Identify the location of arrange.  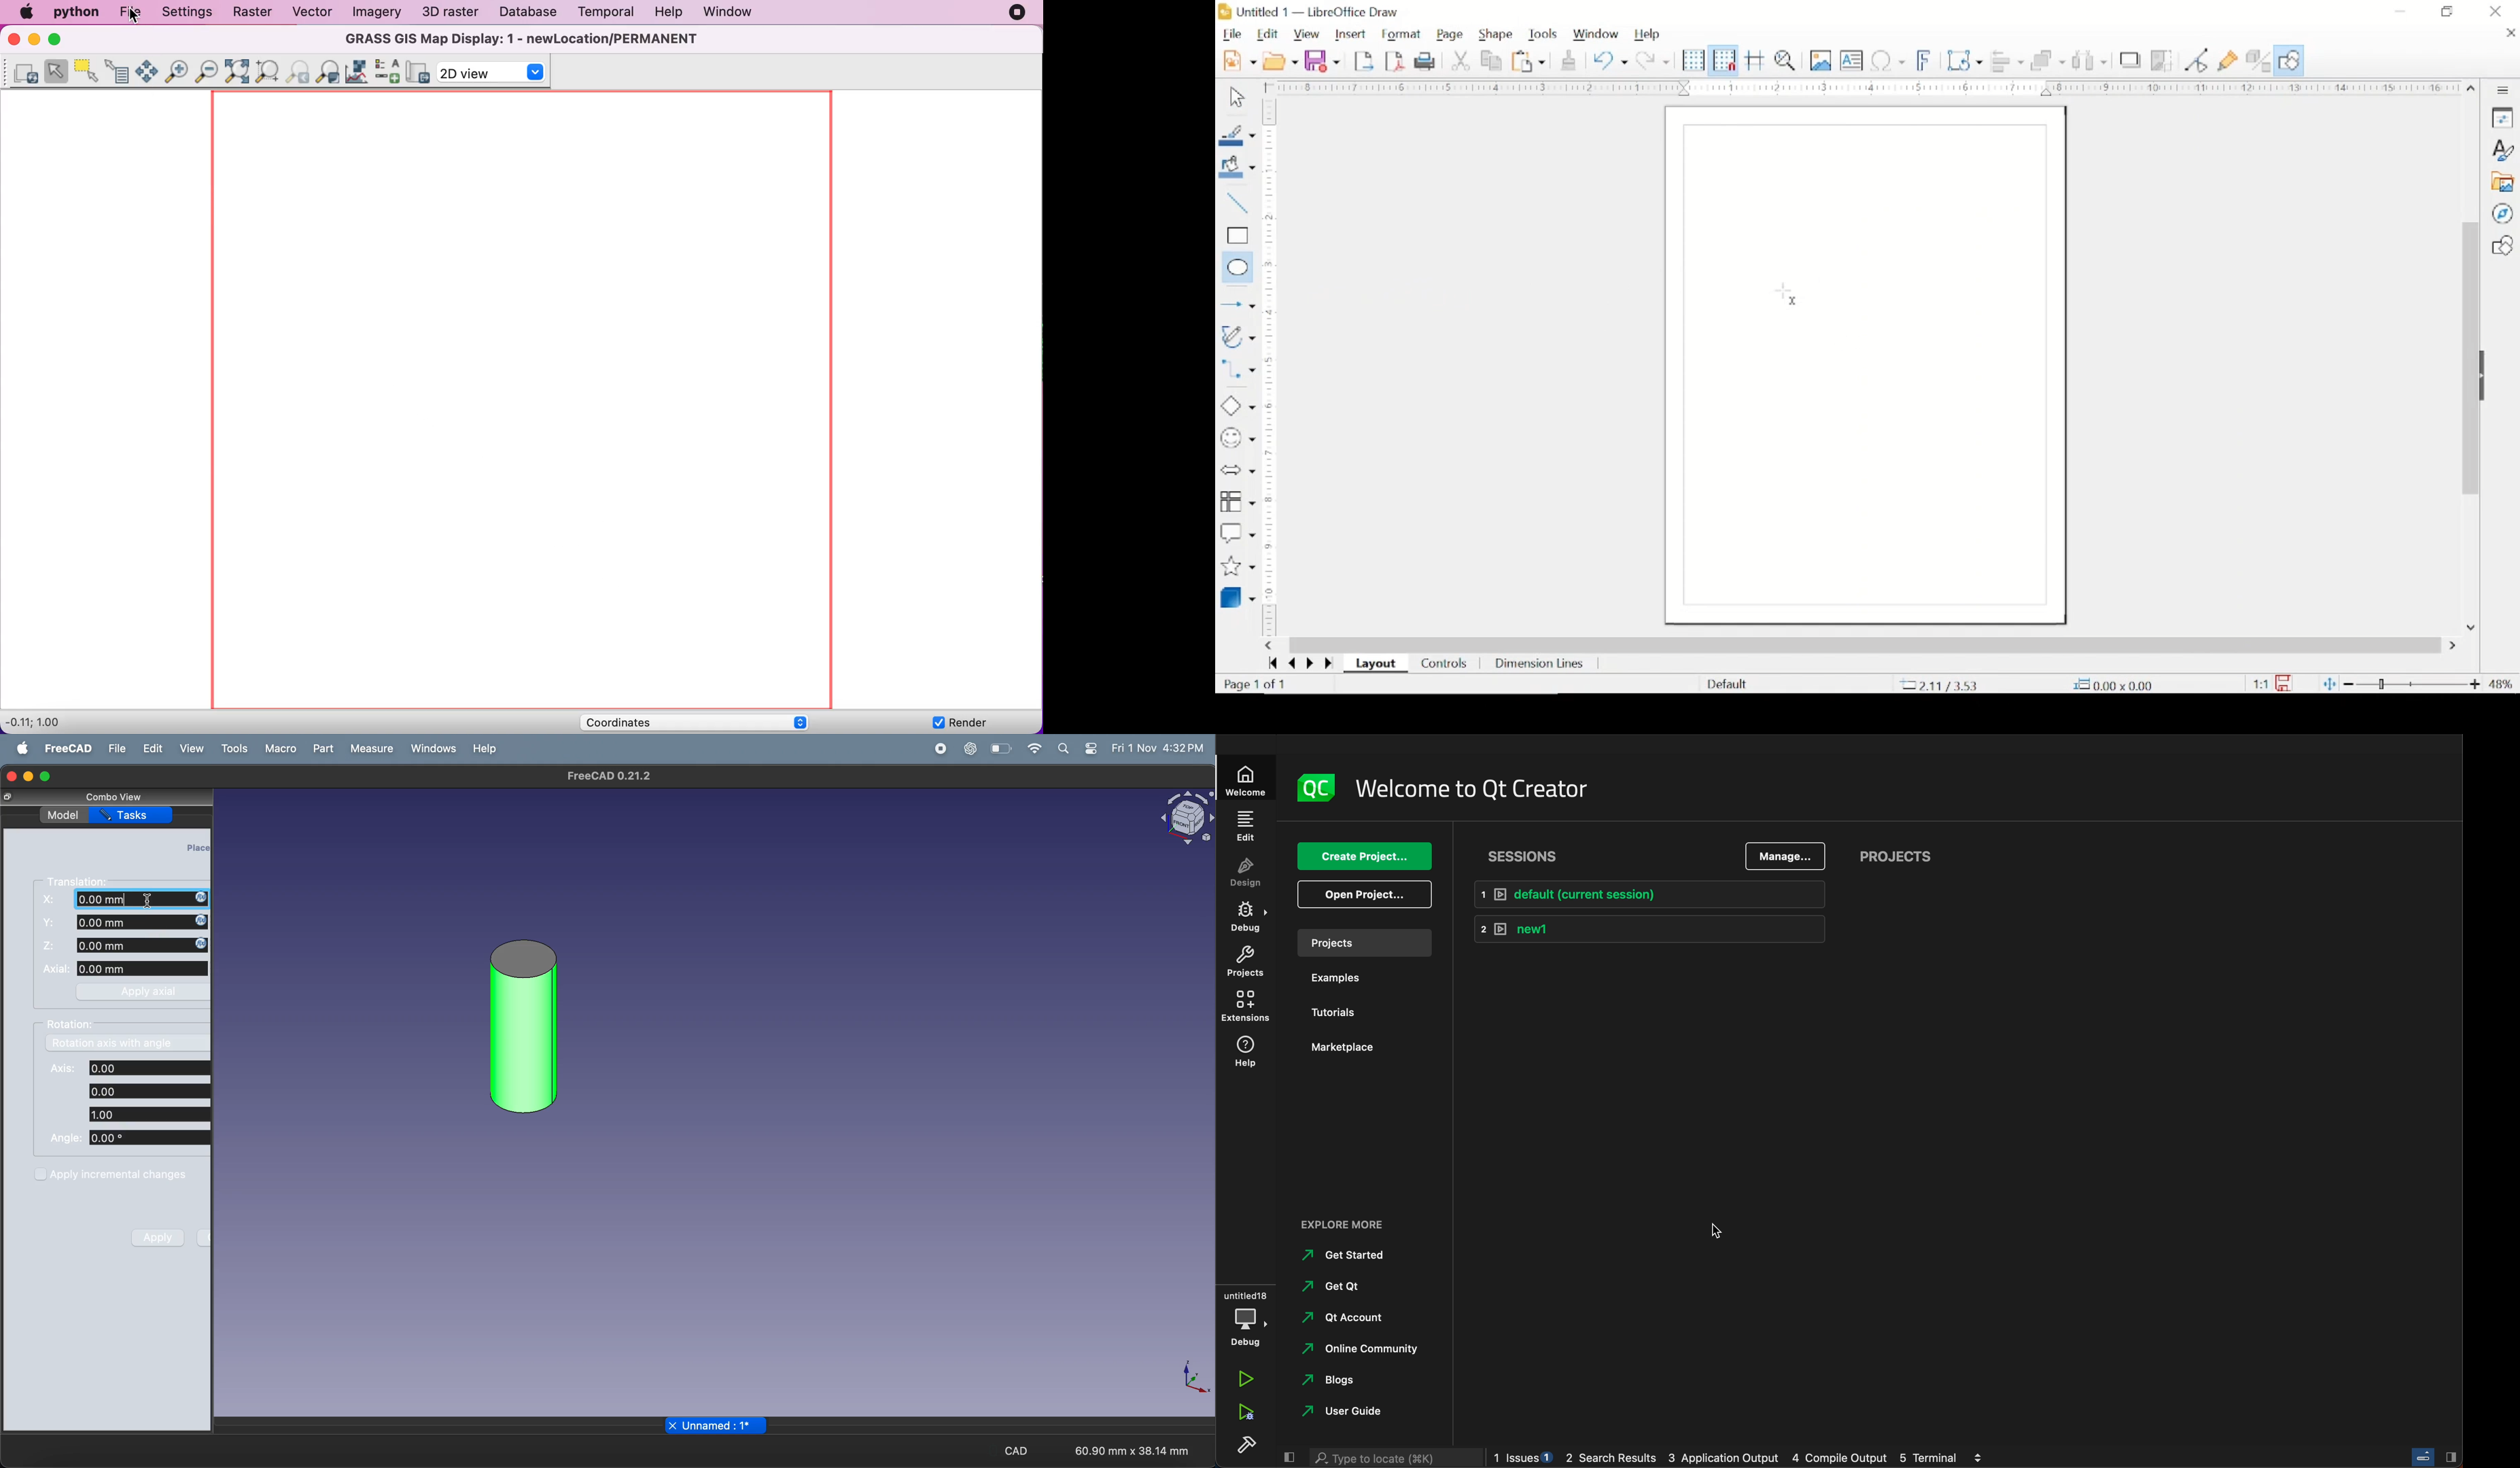
(2047, 60).